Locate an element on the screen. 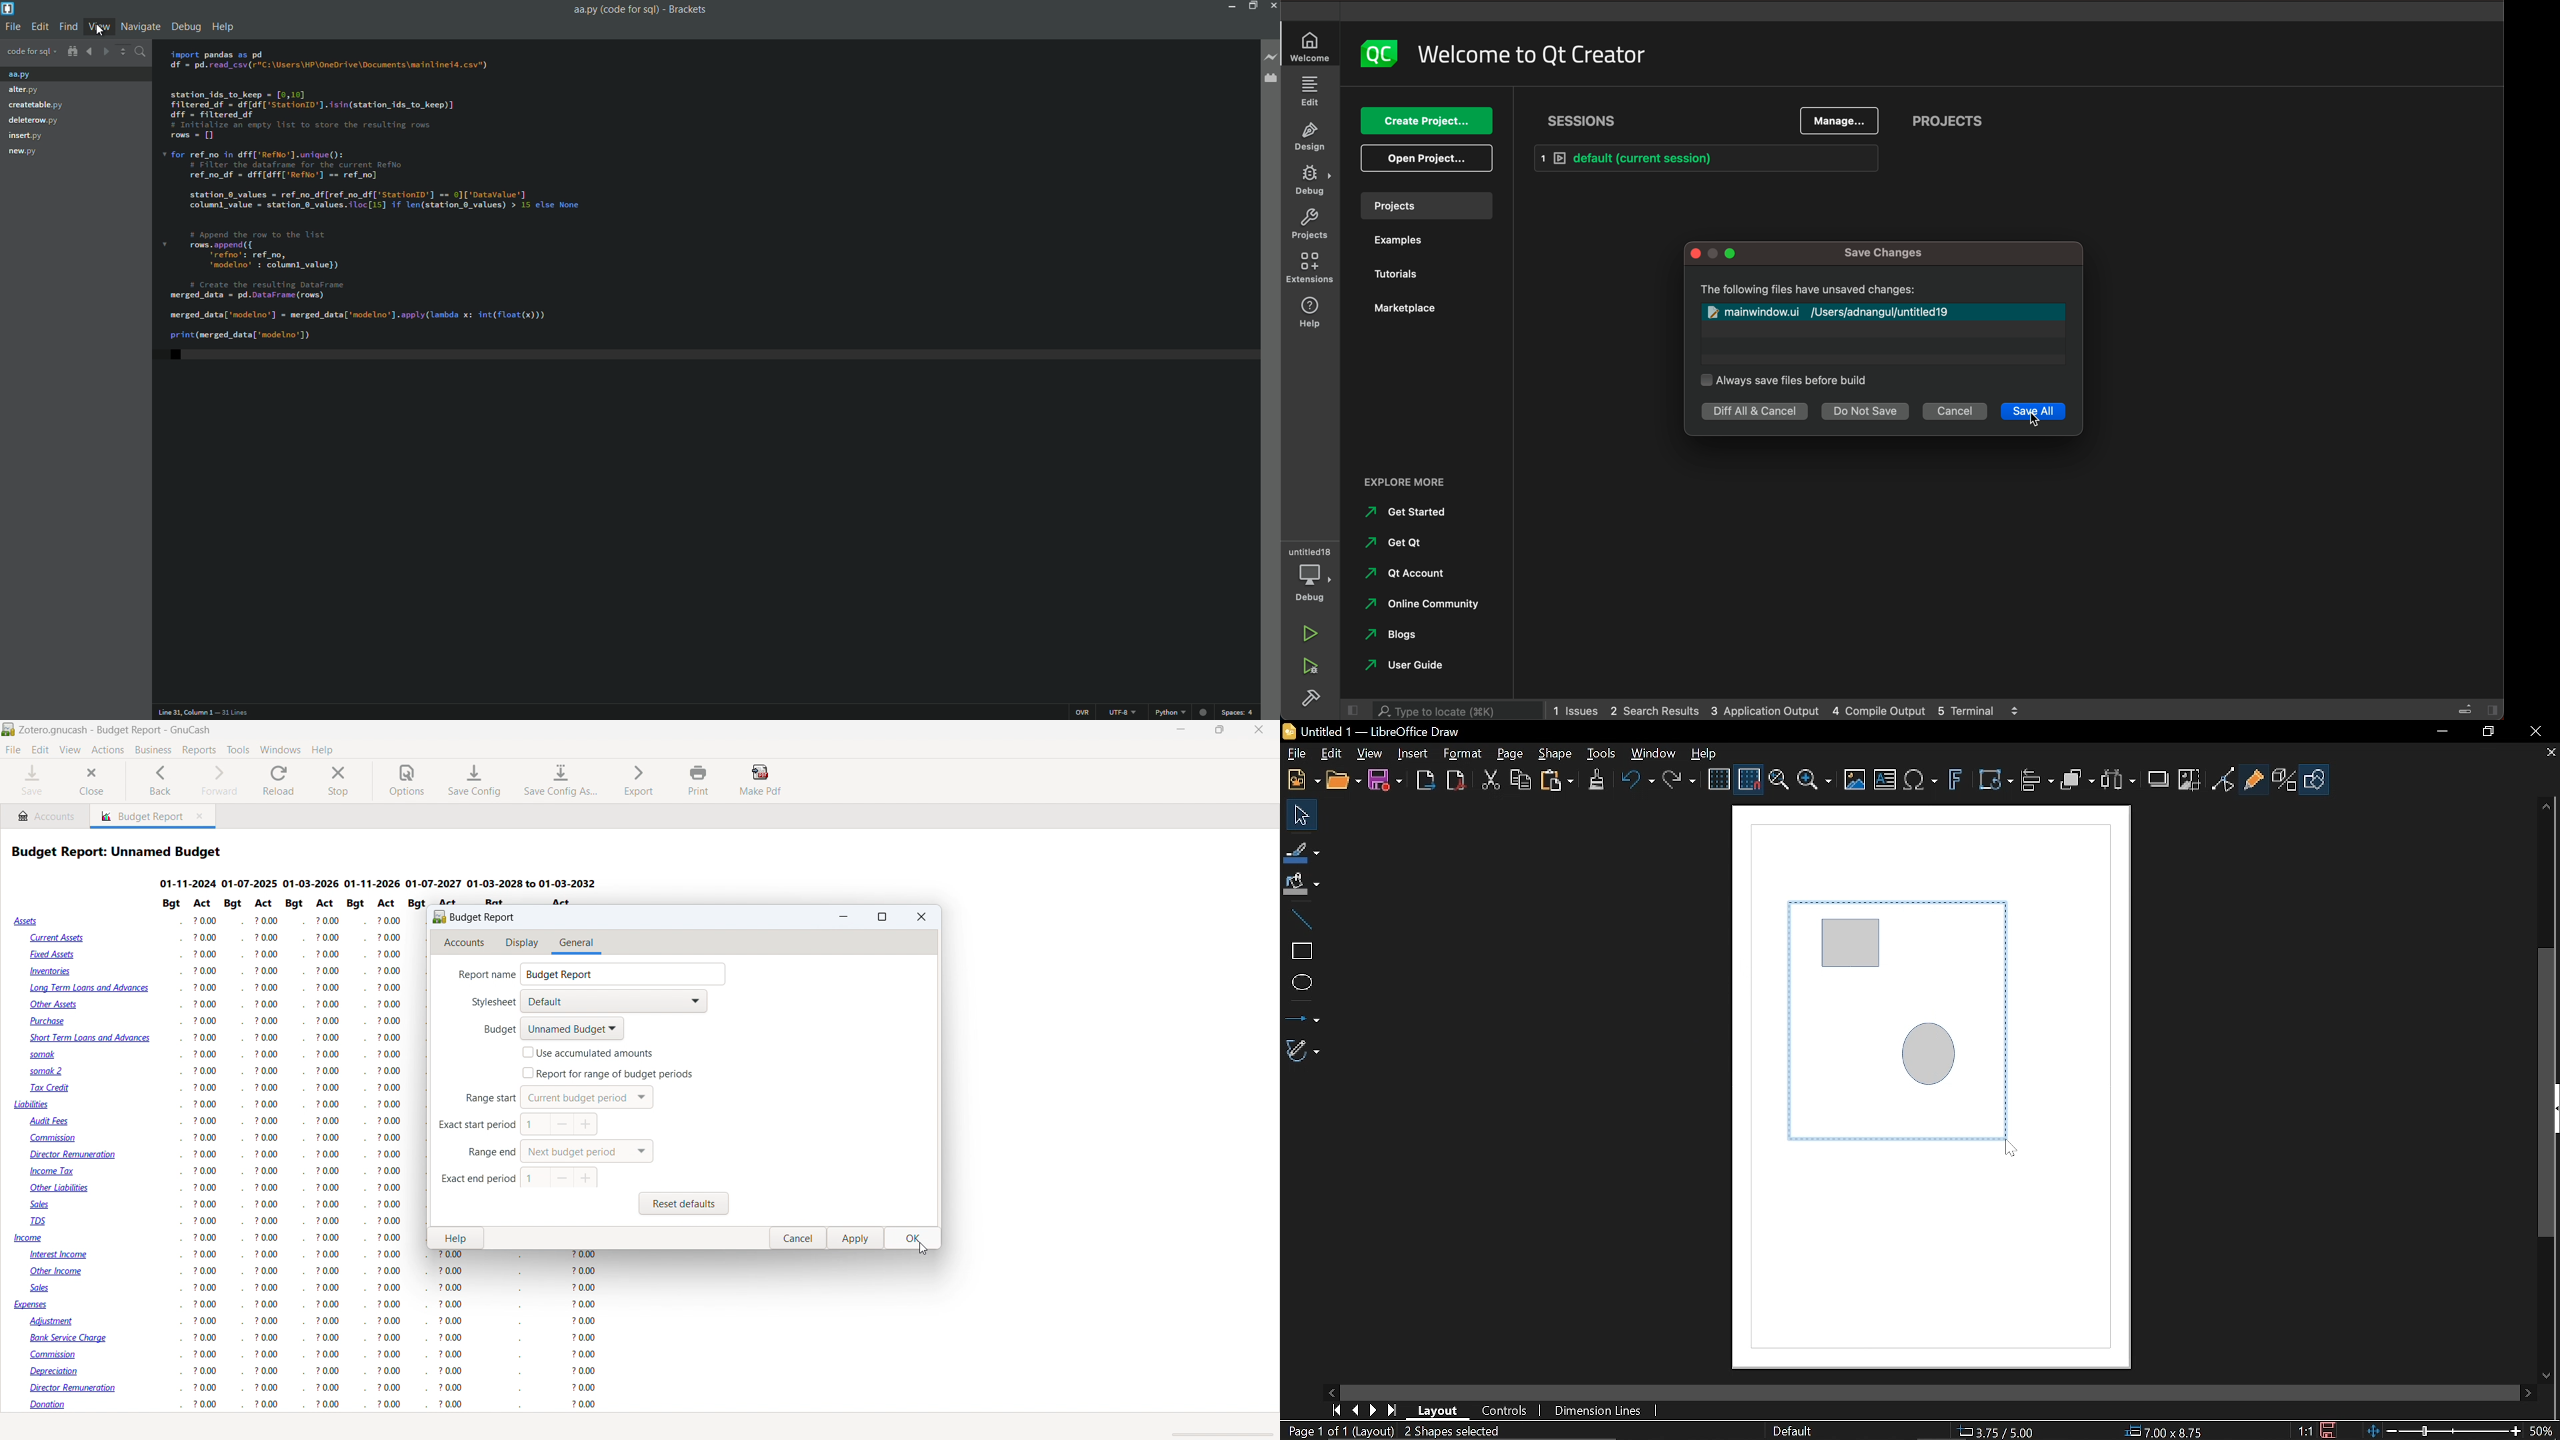 This screenshot has width=2576, height=1456. Minimize is located at coordinates (2442, 731).